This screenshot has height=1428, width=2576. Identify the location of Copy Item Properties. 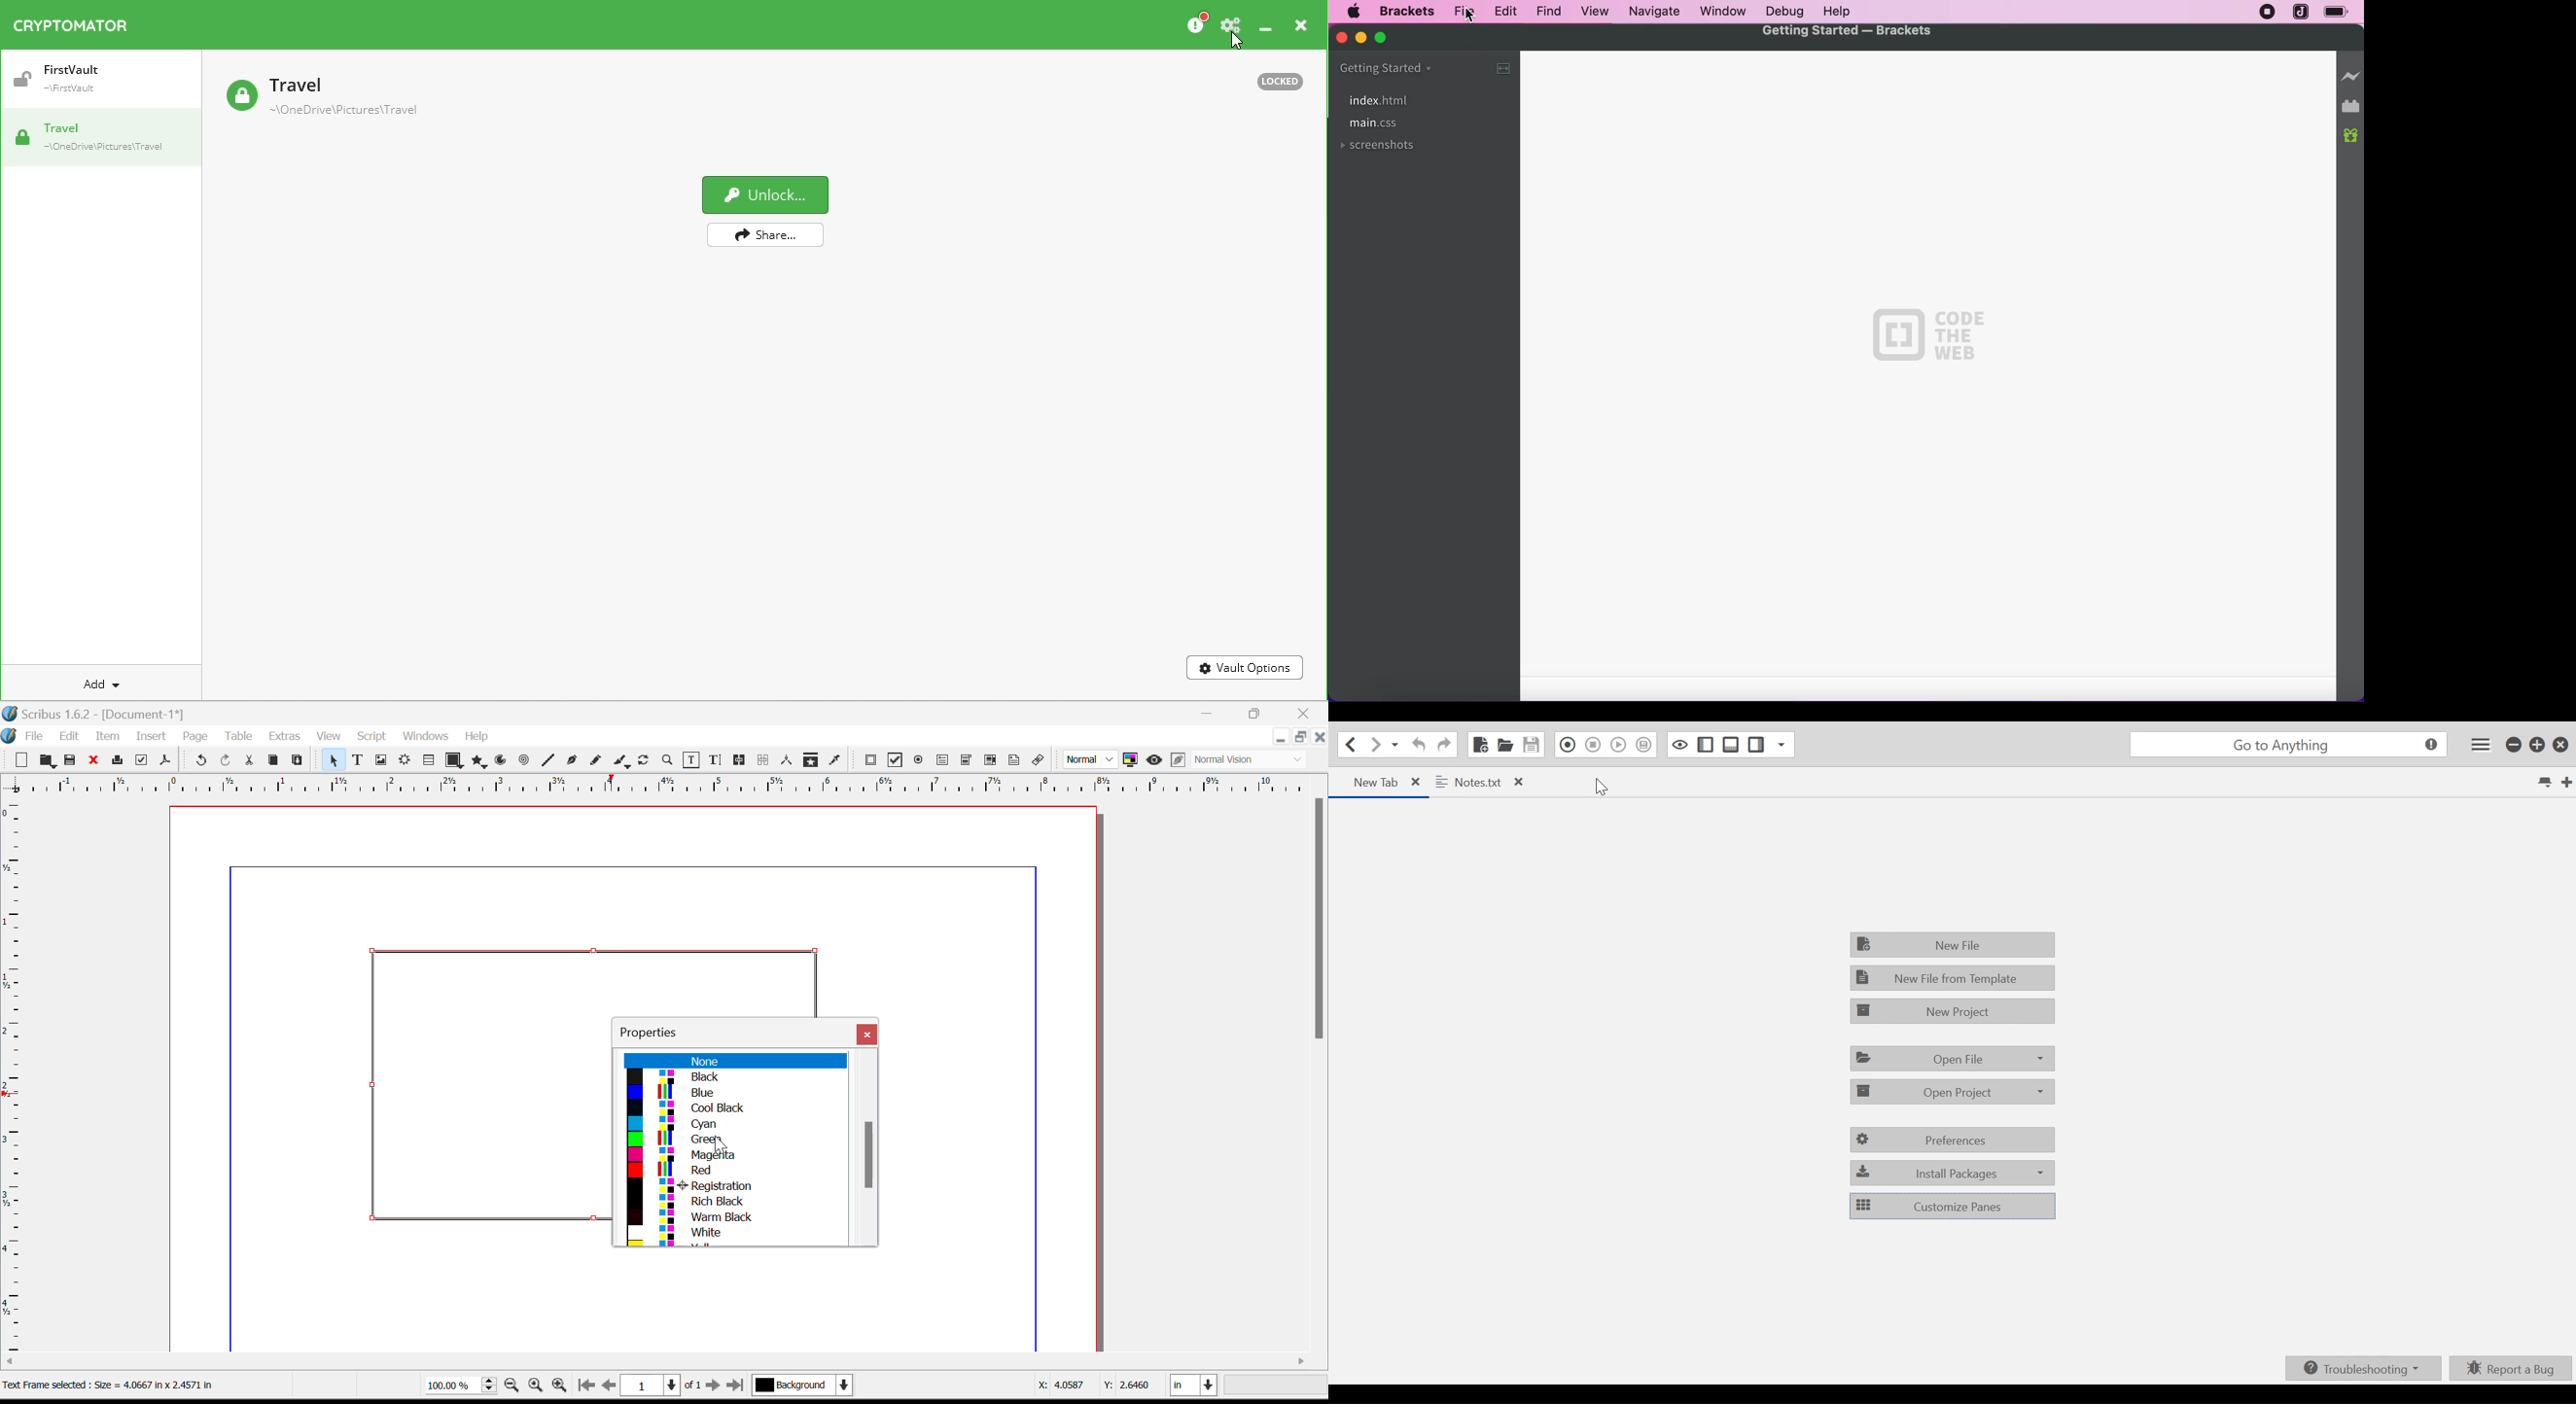
(810, 760).